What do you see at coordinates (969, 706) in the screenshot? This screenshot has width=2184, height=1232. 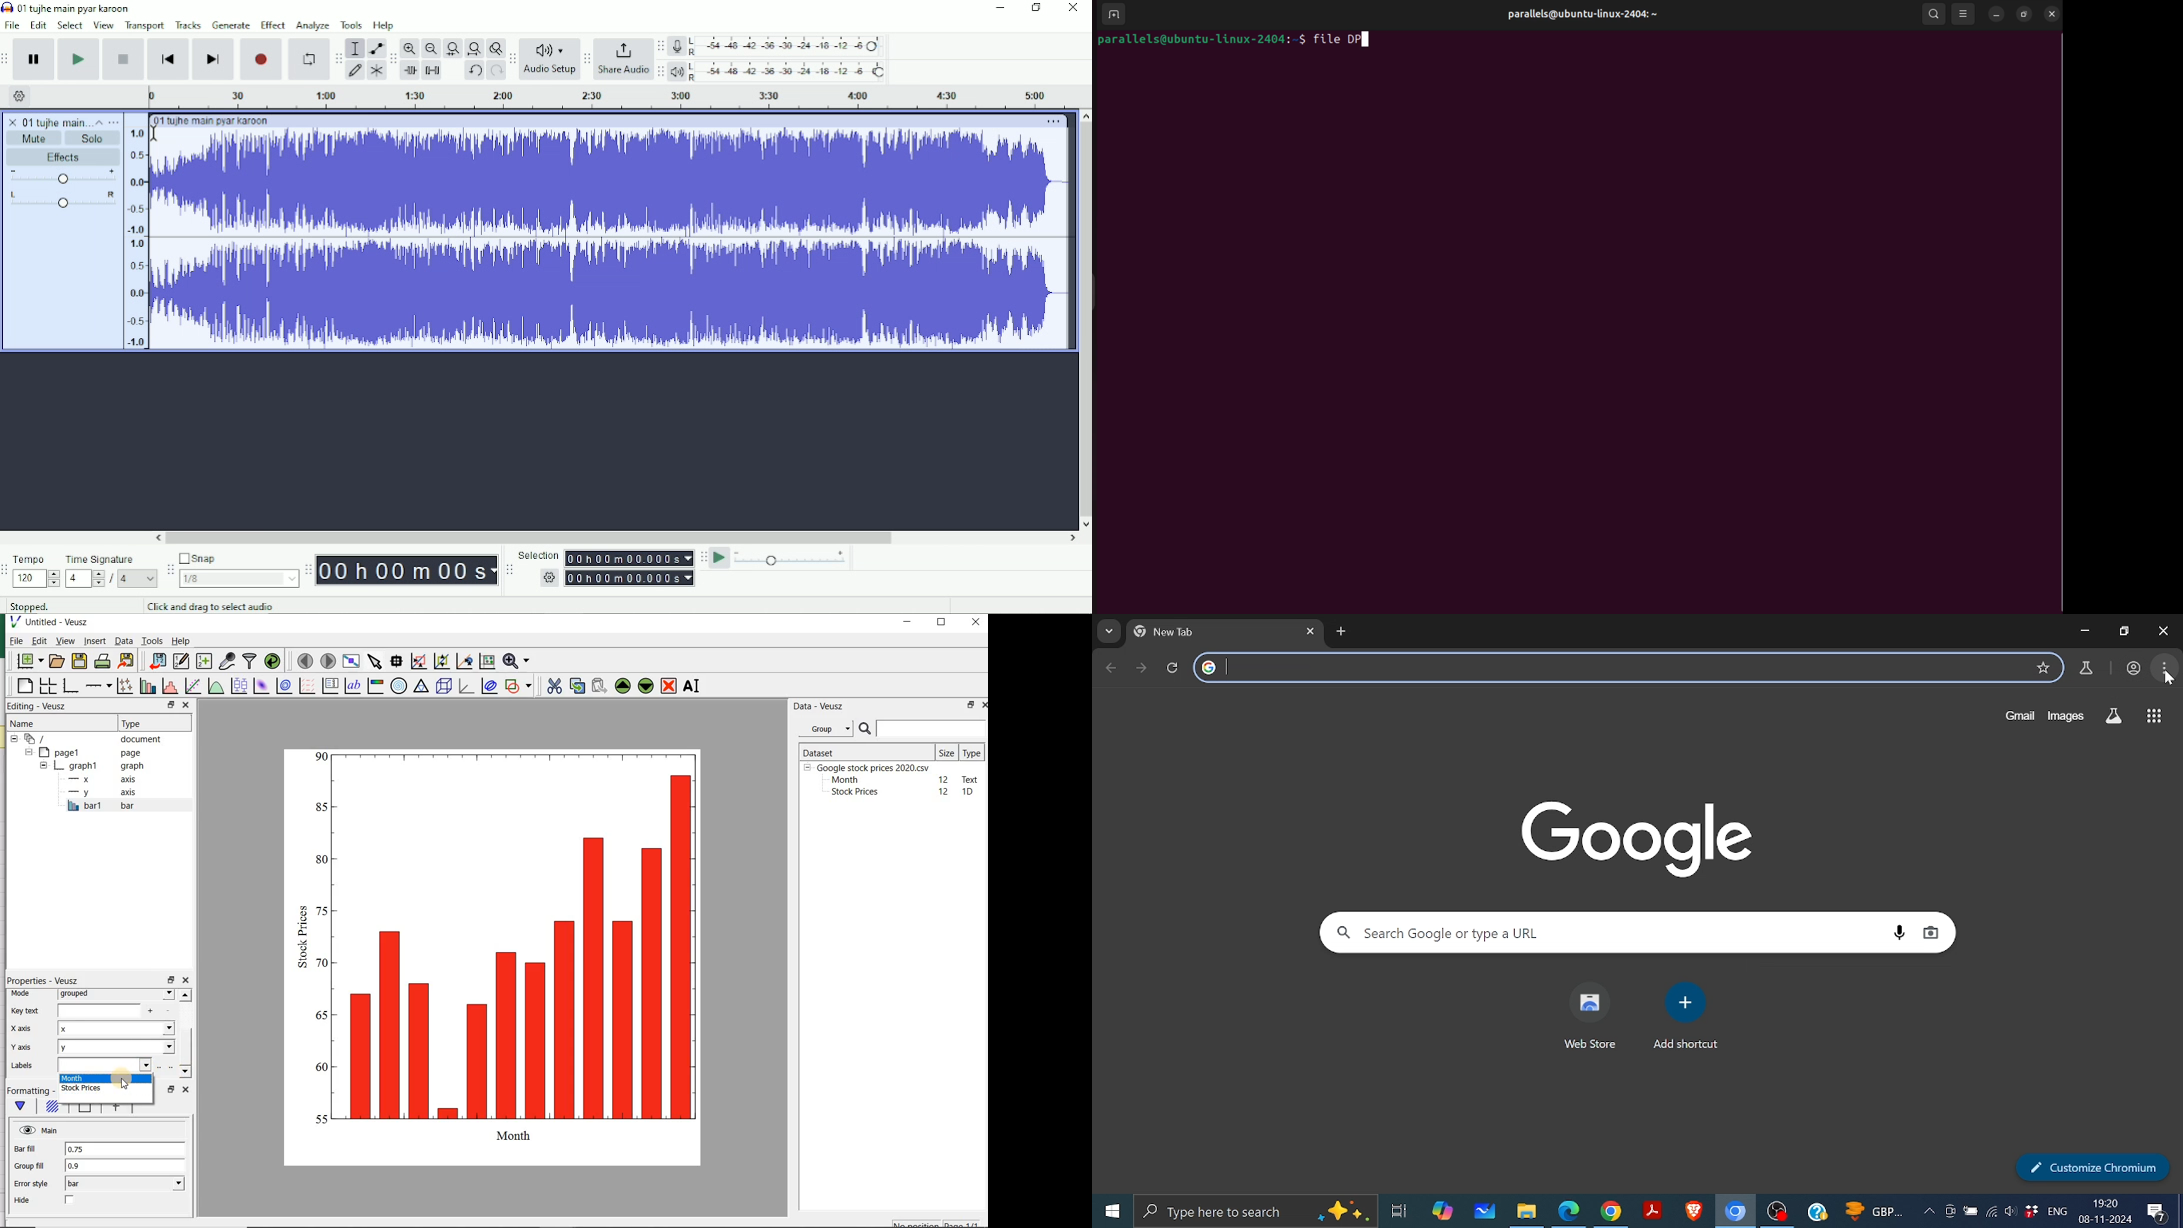 I see `restore` at bounding box center [969, 706].